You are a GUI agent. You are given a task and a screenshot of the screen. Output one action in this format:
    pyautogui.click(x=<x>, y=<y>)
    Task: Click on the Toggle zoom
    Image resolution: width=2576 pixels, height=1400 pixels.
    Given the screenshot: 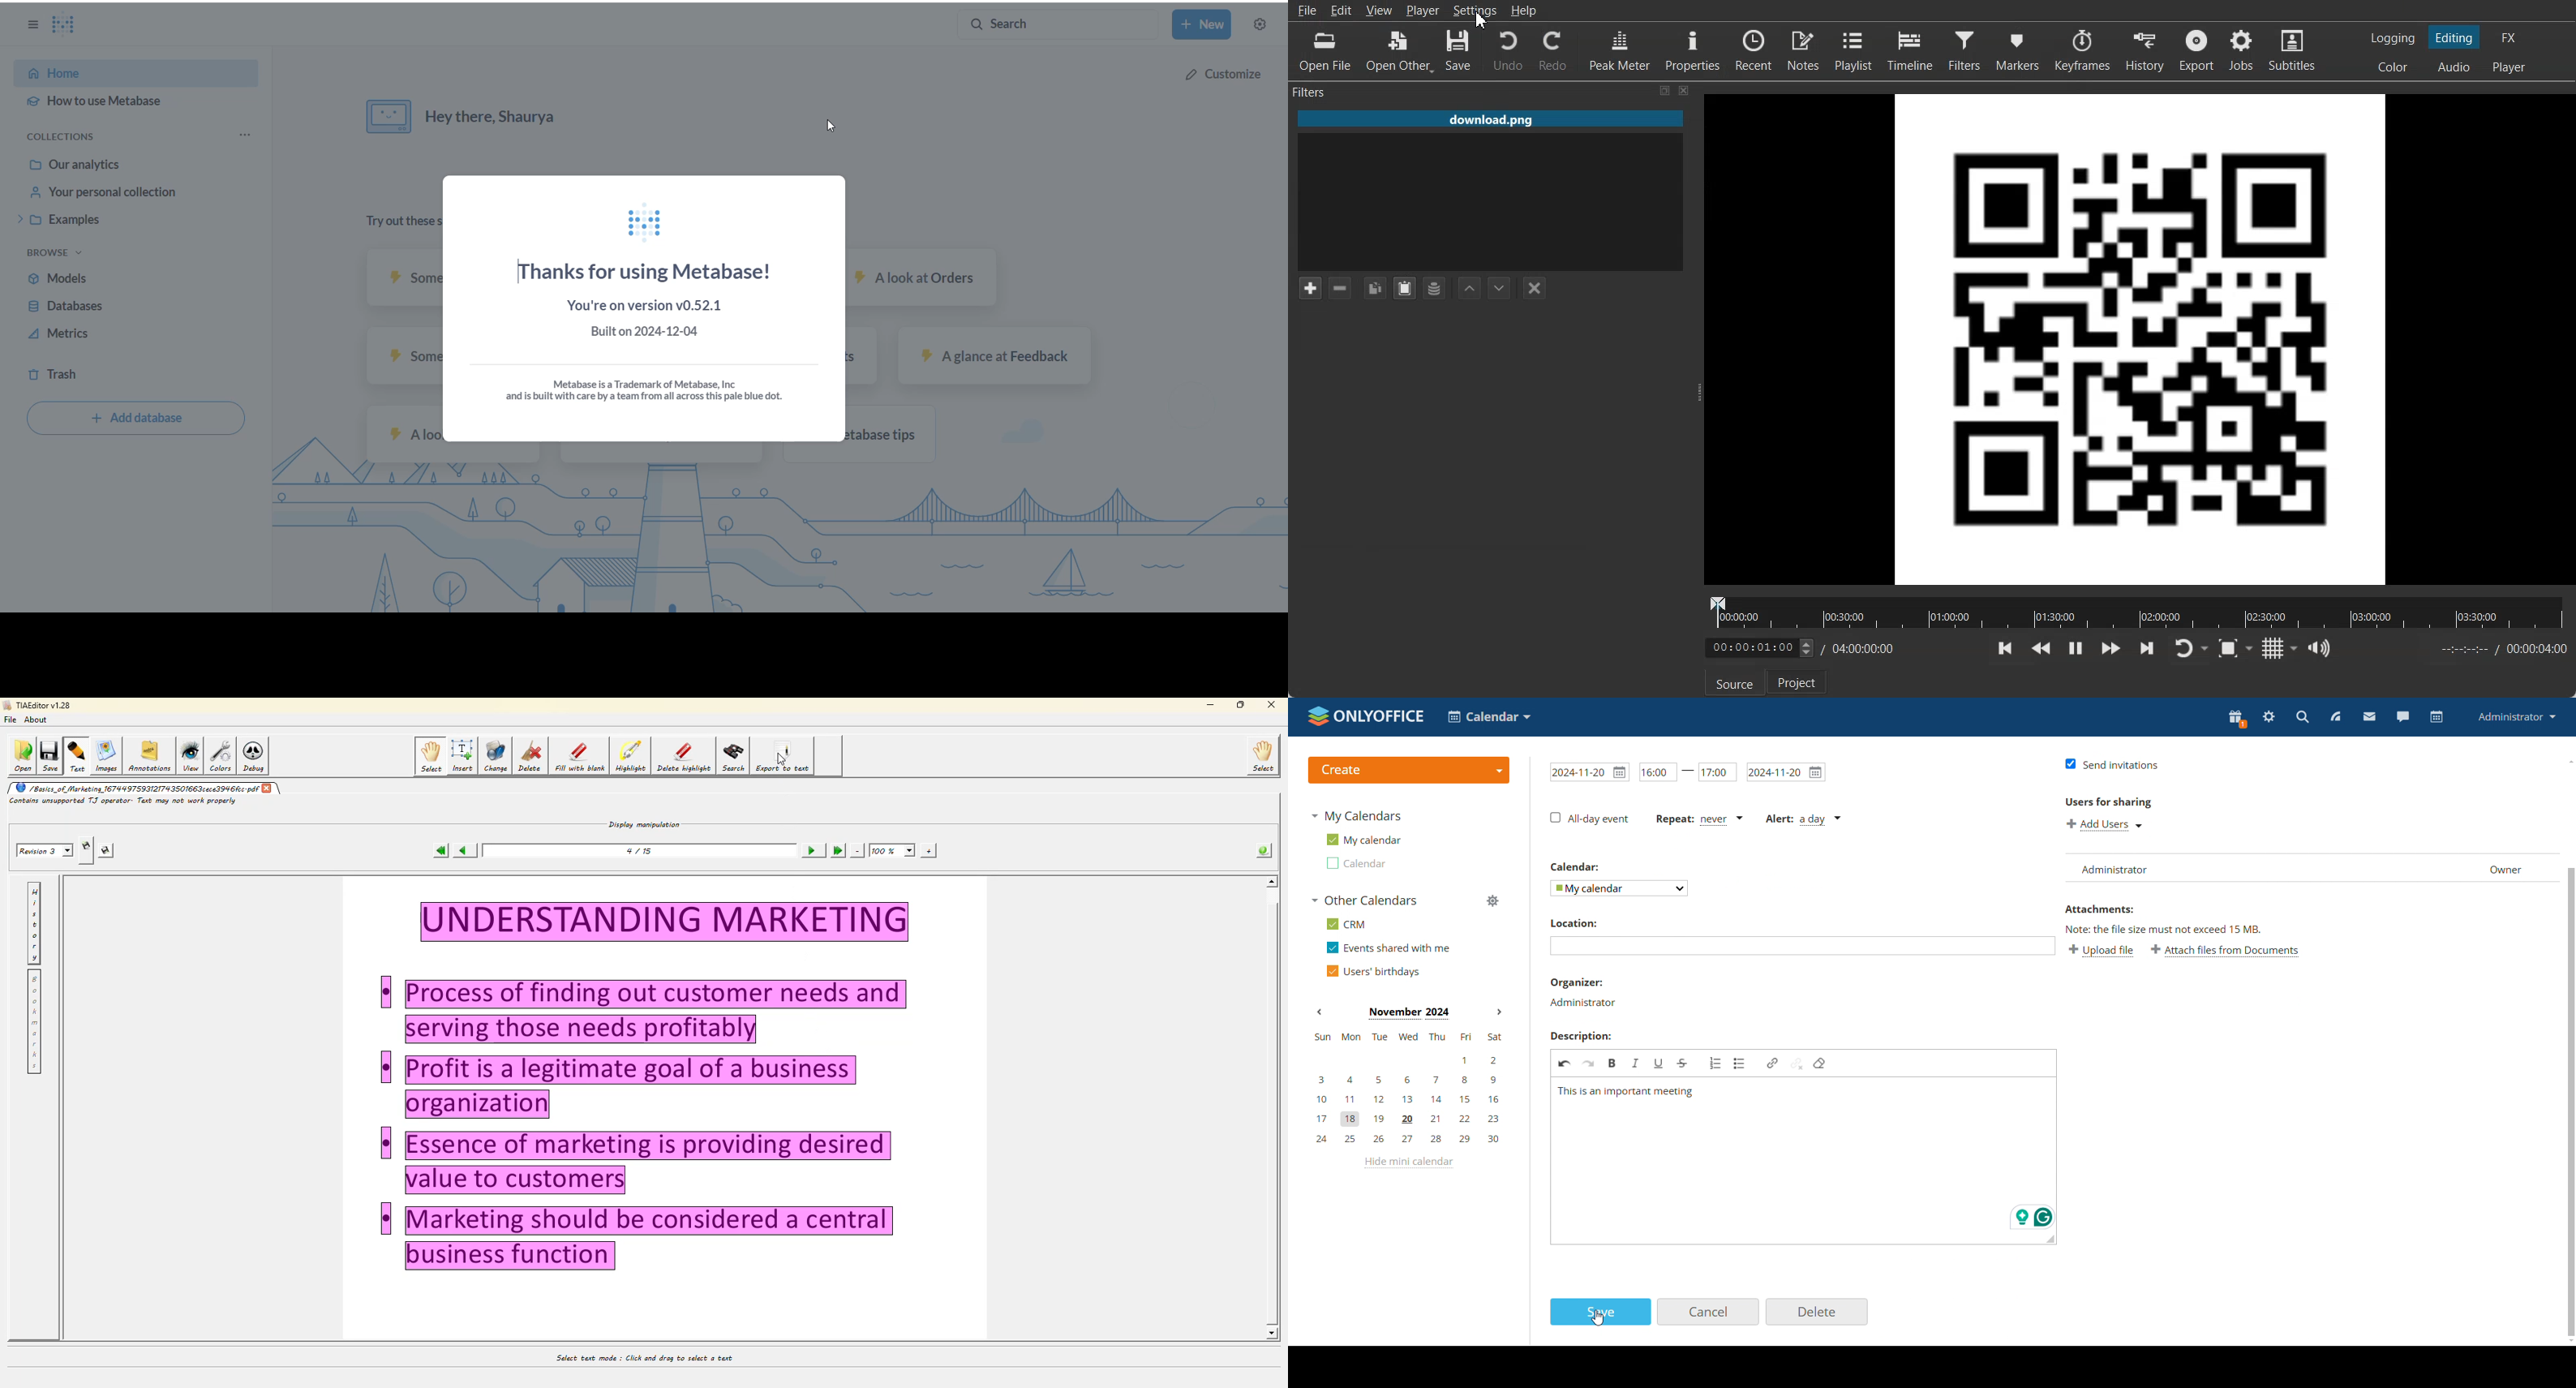 What is the action you would take?
    pyautogui.click(x=2235, y=648)
    